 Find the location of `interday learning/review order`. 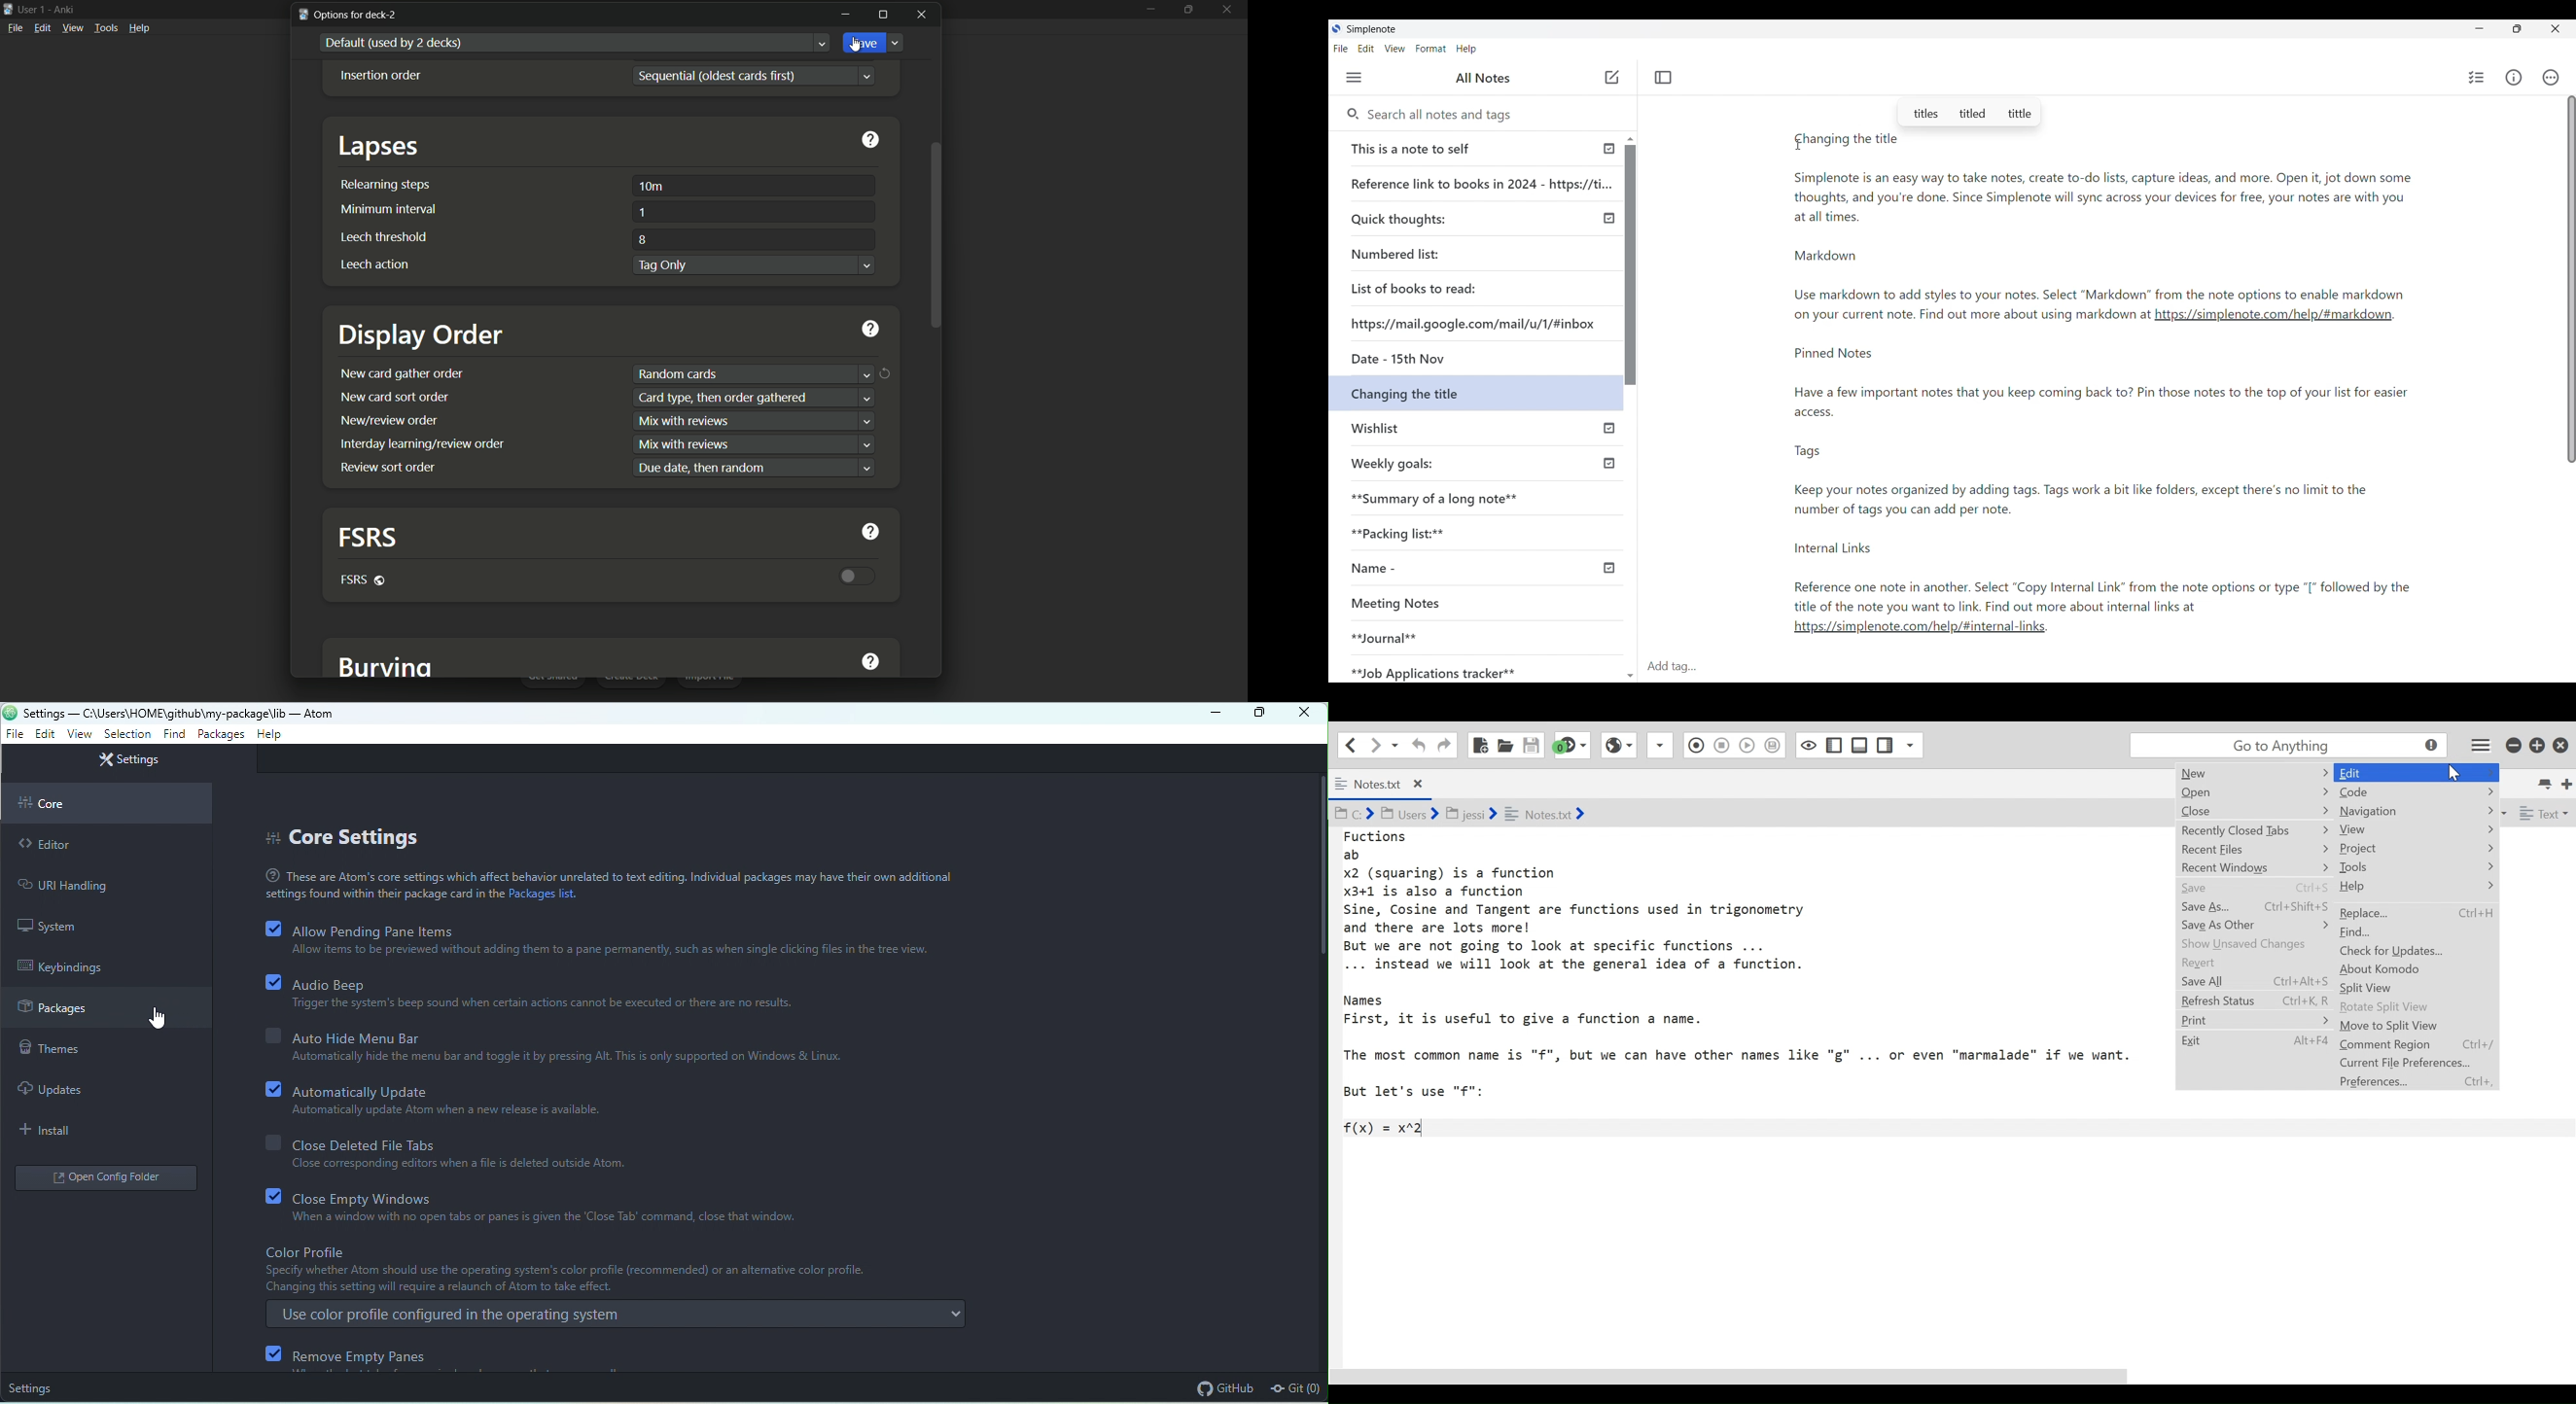

interday learning/review order is located at coordinates (425, 444).